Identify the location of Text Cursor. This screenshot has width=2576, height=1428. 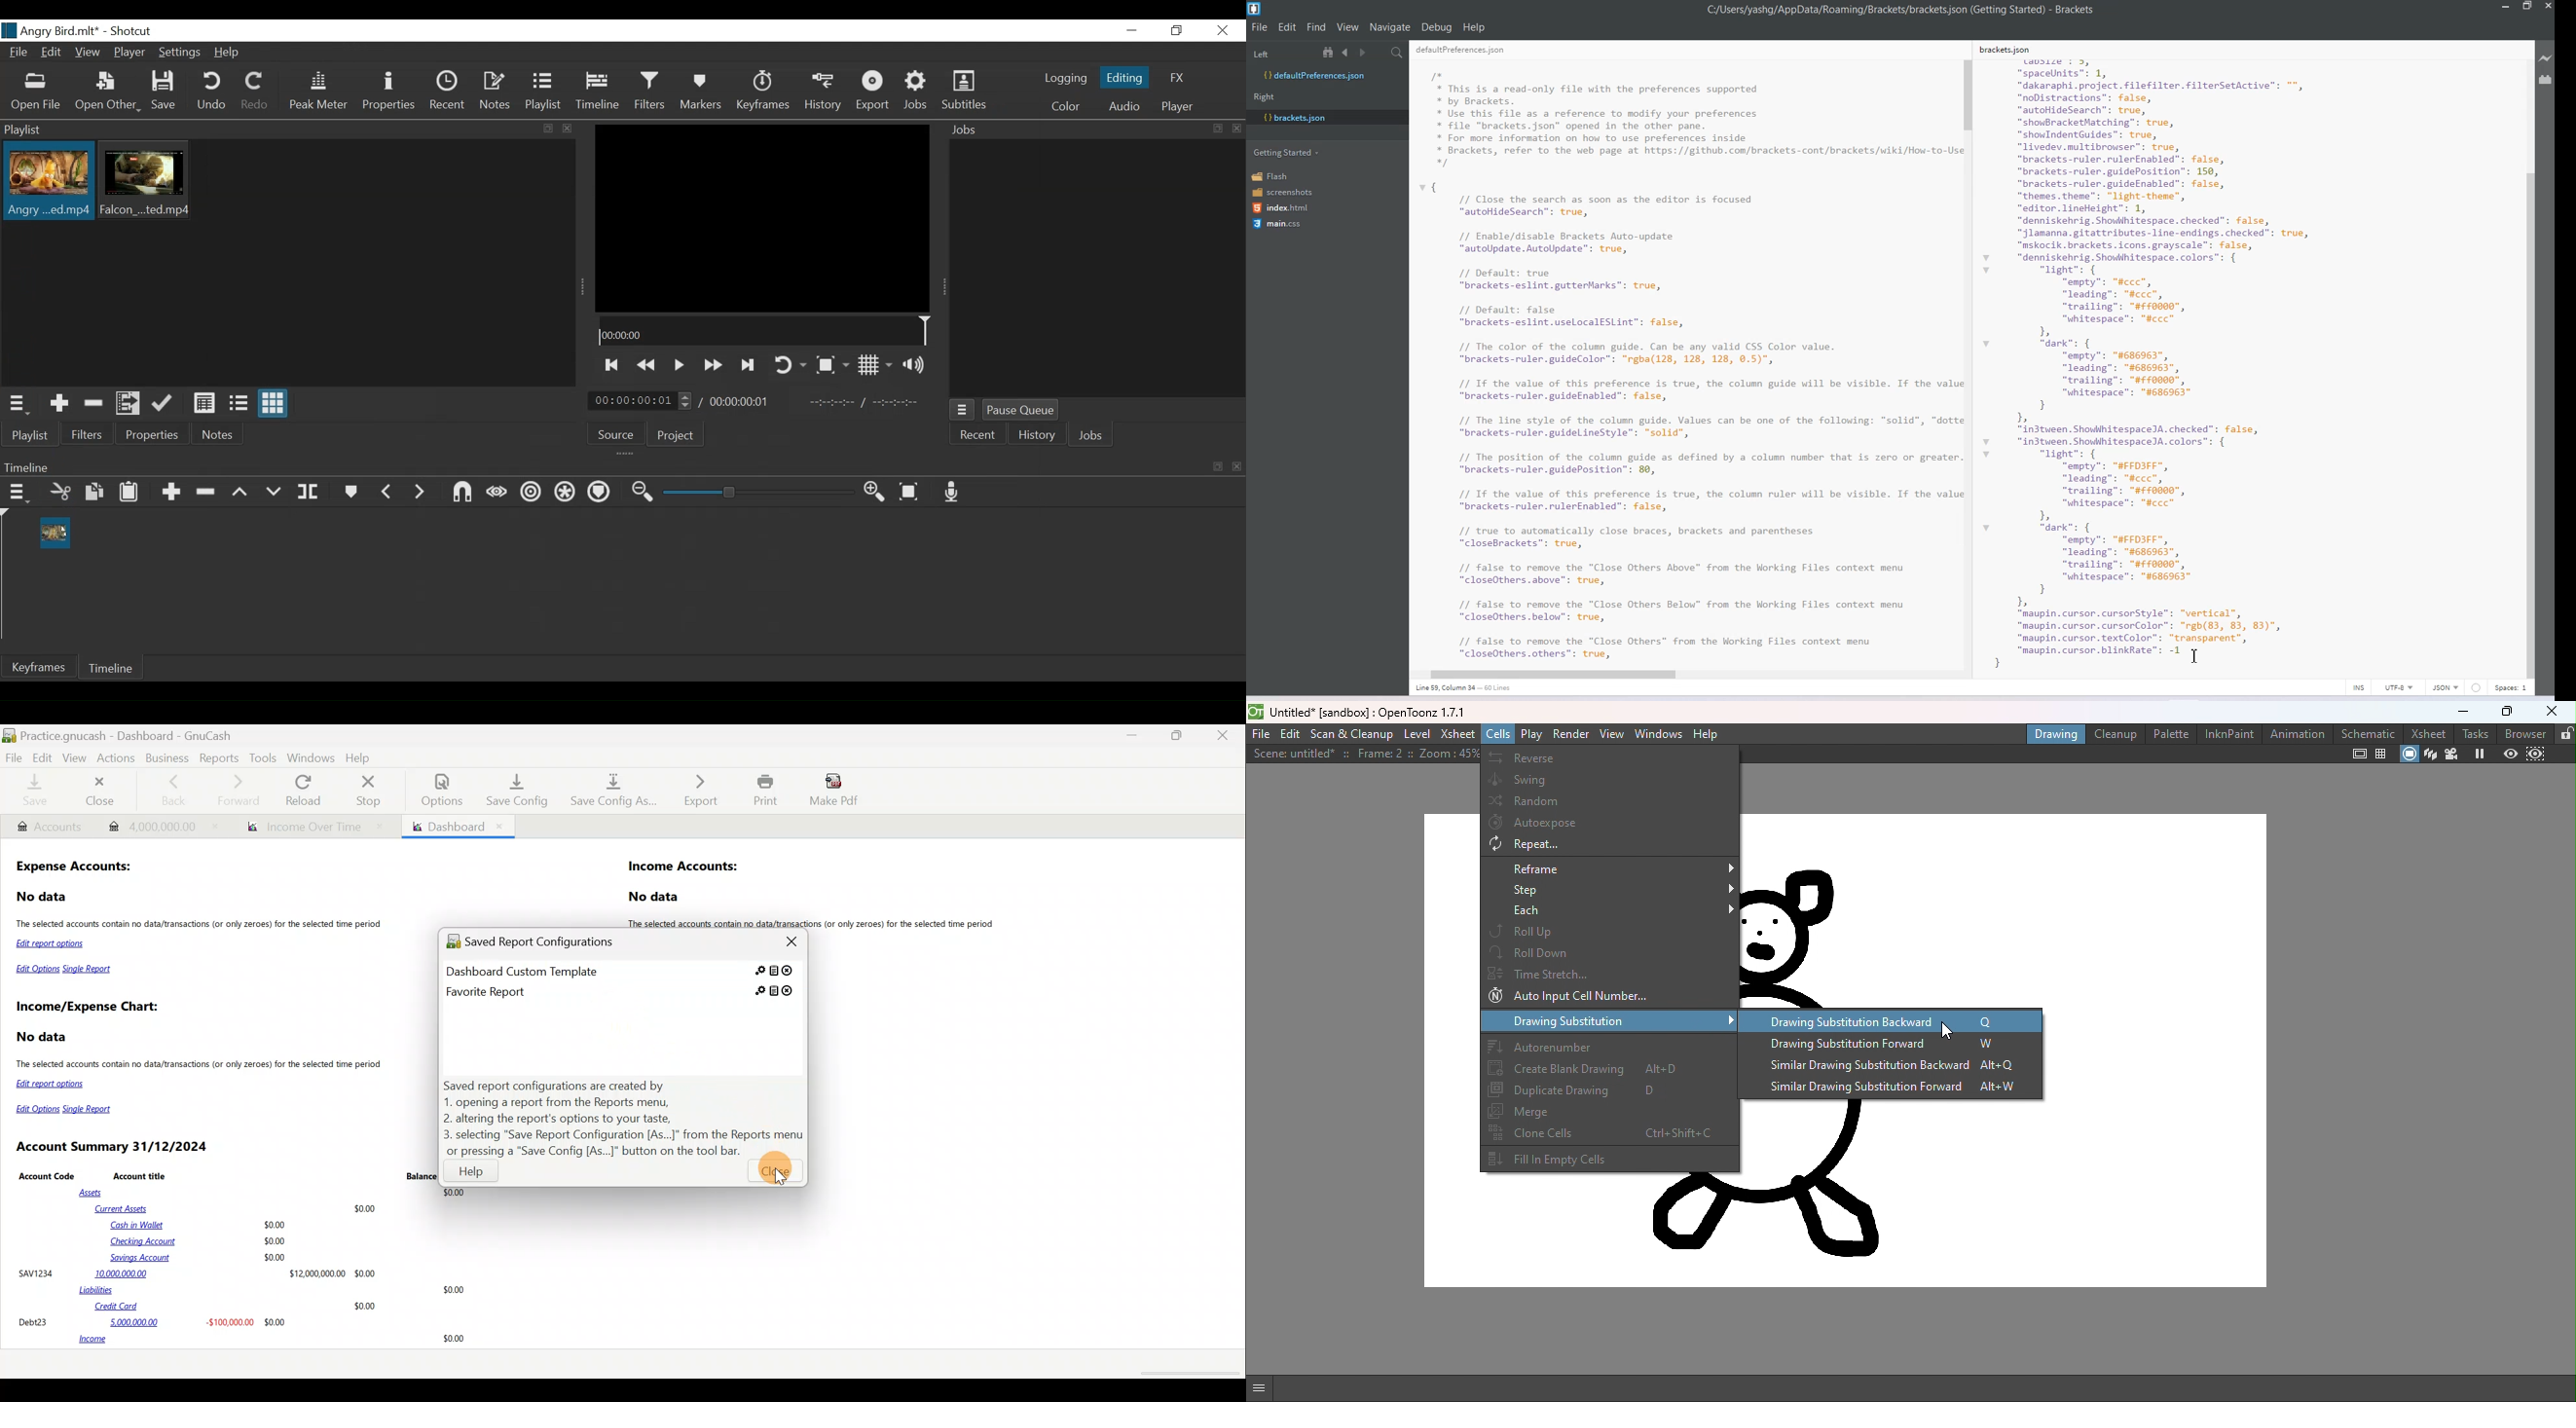
(2197, 655).